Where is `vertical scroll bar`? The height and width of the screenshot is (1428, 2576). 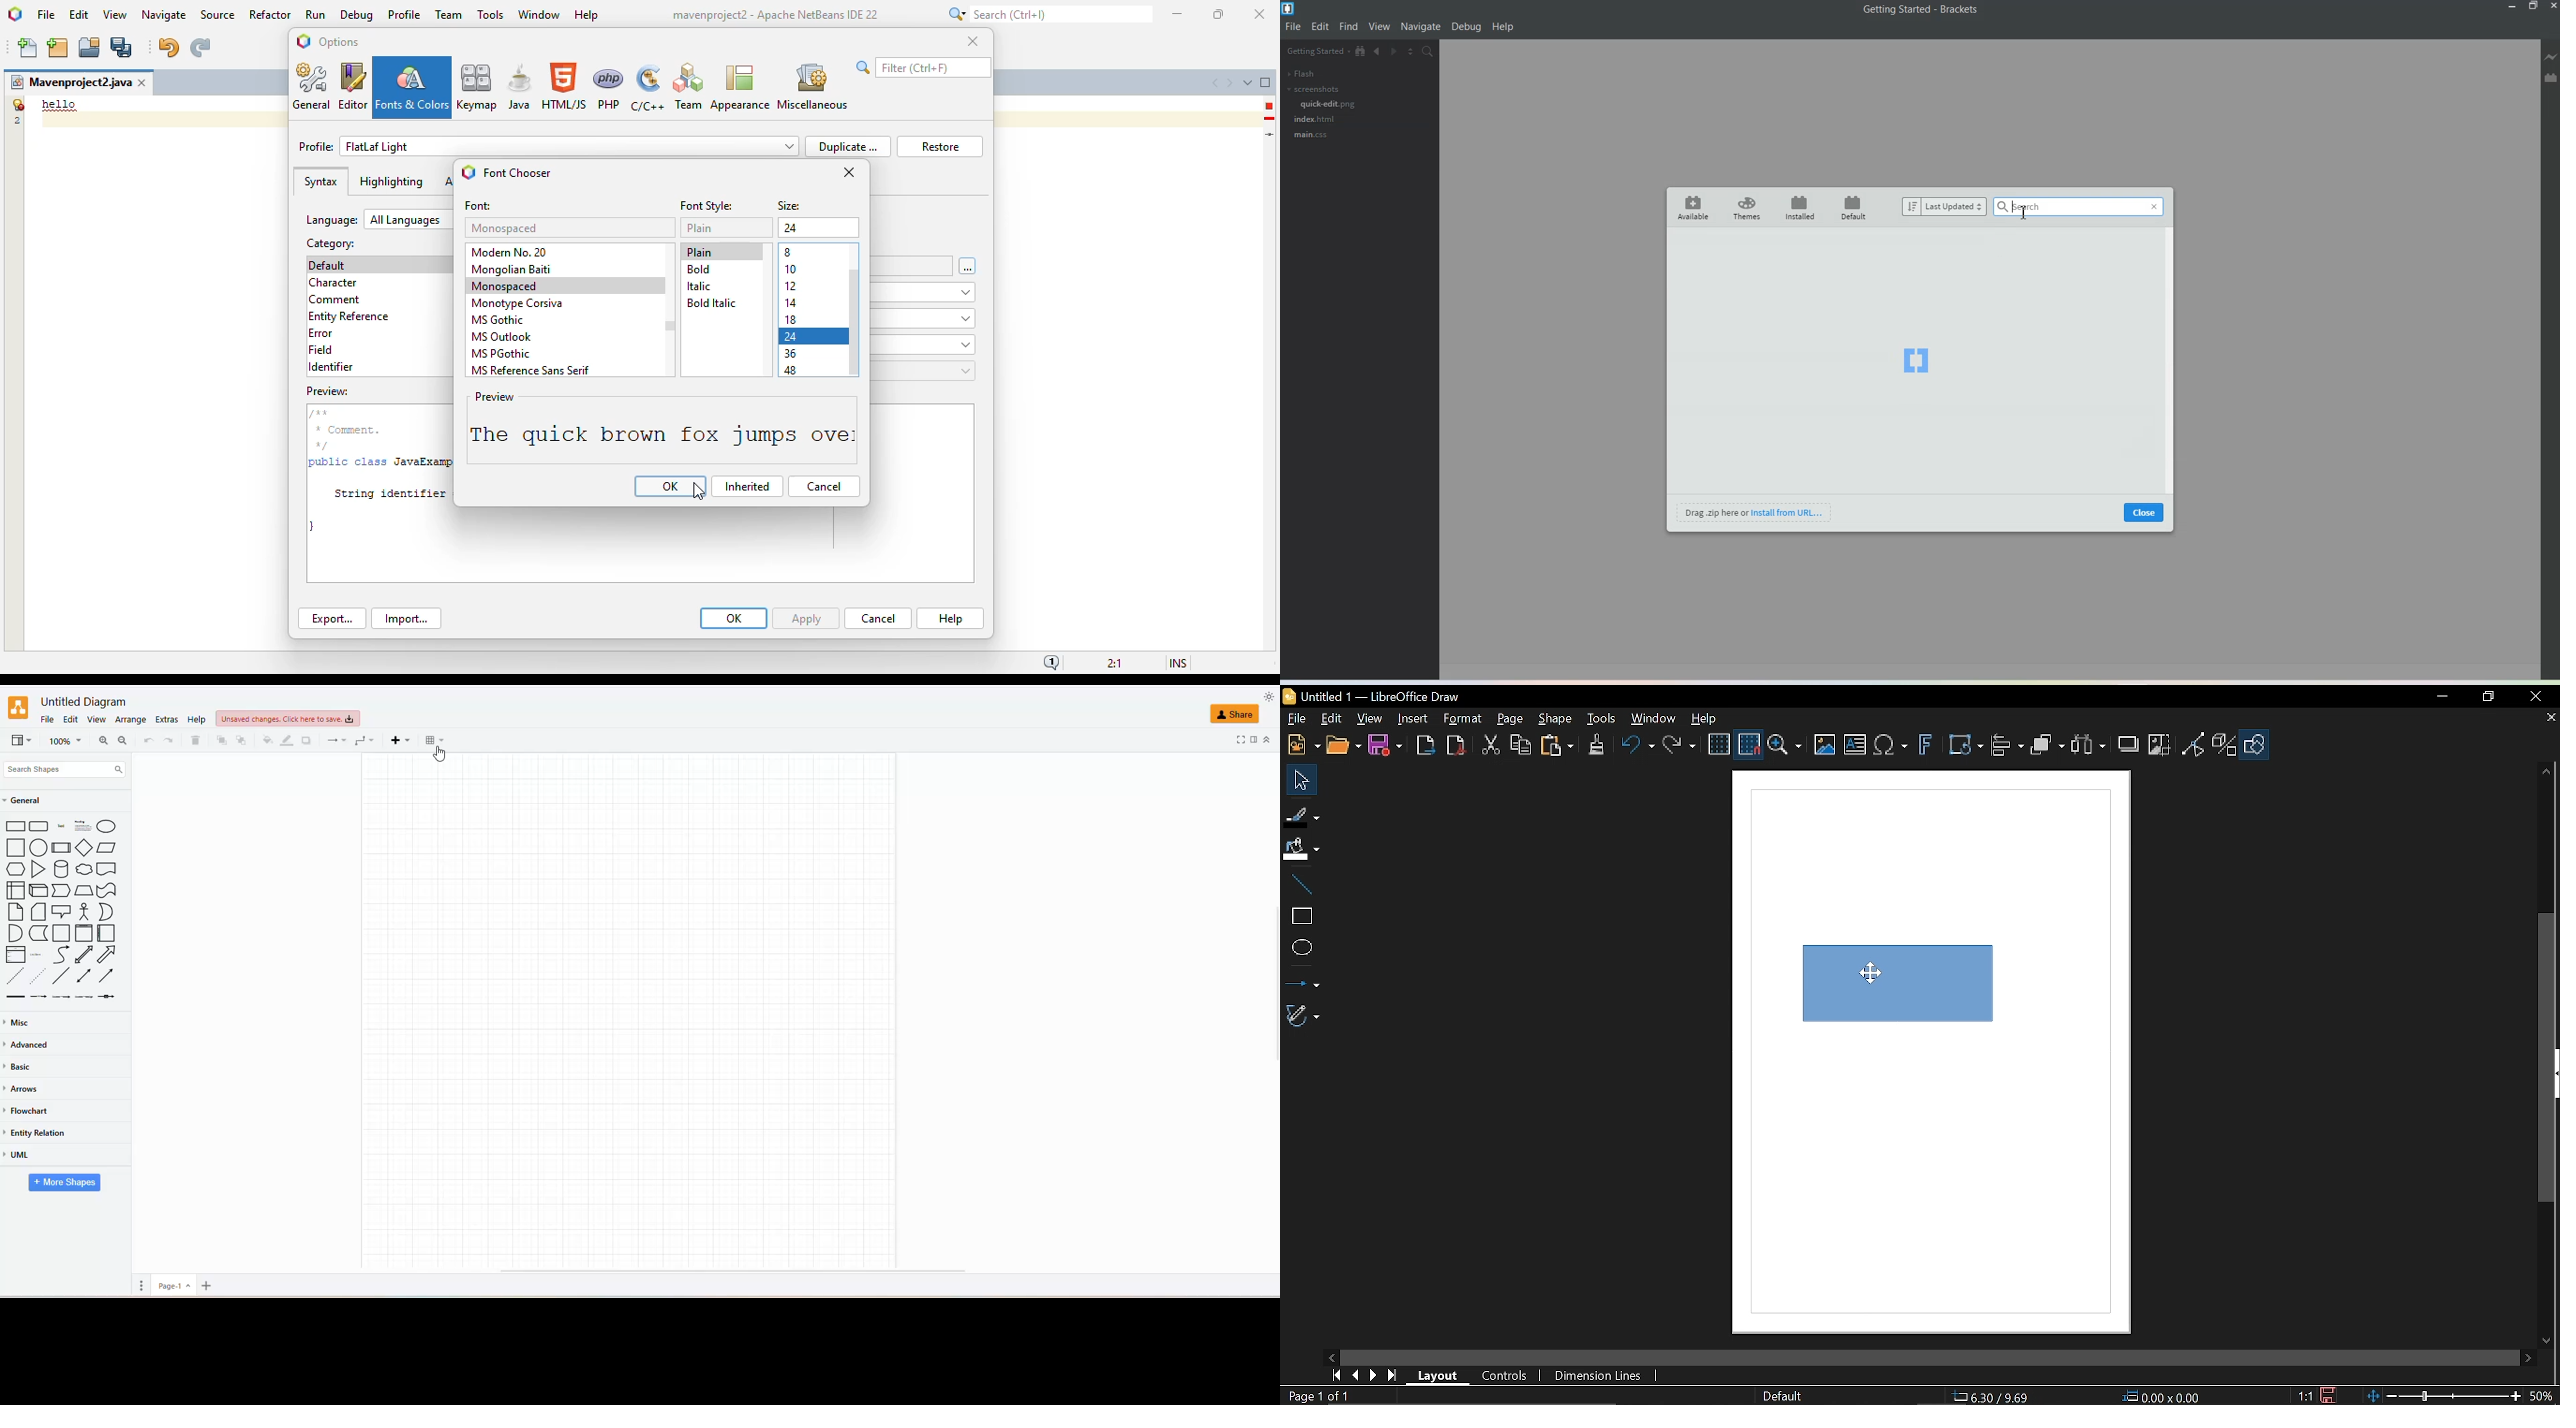
vertical scroll bar is located at coordinates (856, 323).